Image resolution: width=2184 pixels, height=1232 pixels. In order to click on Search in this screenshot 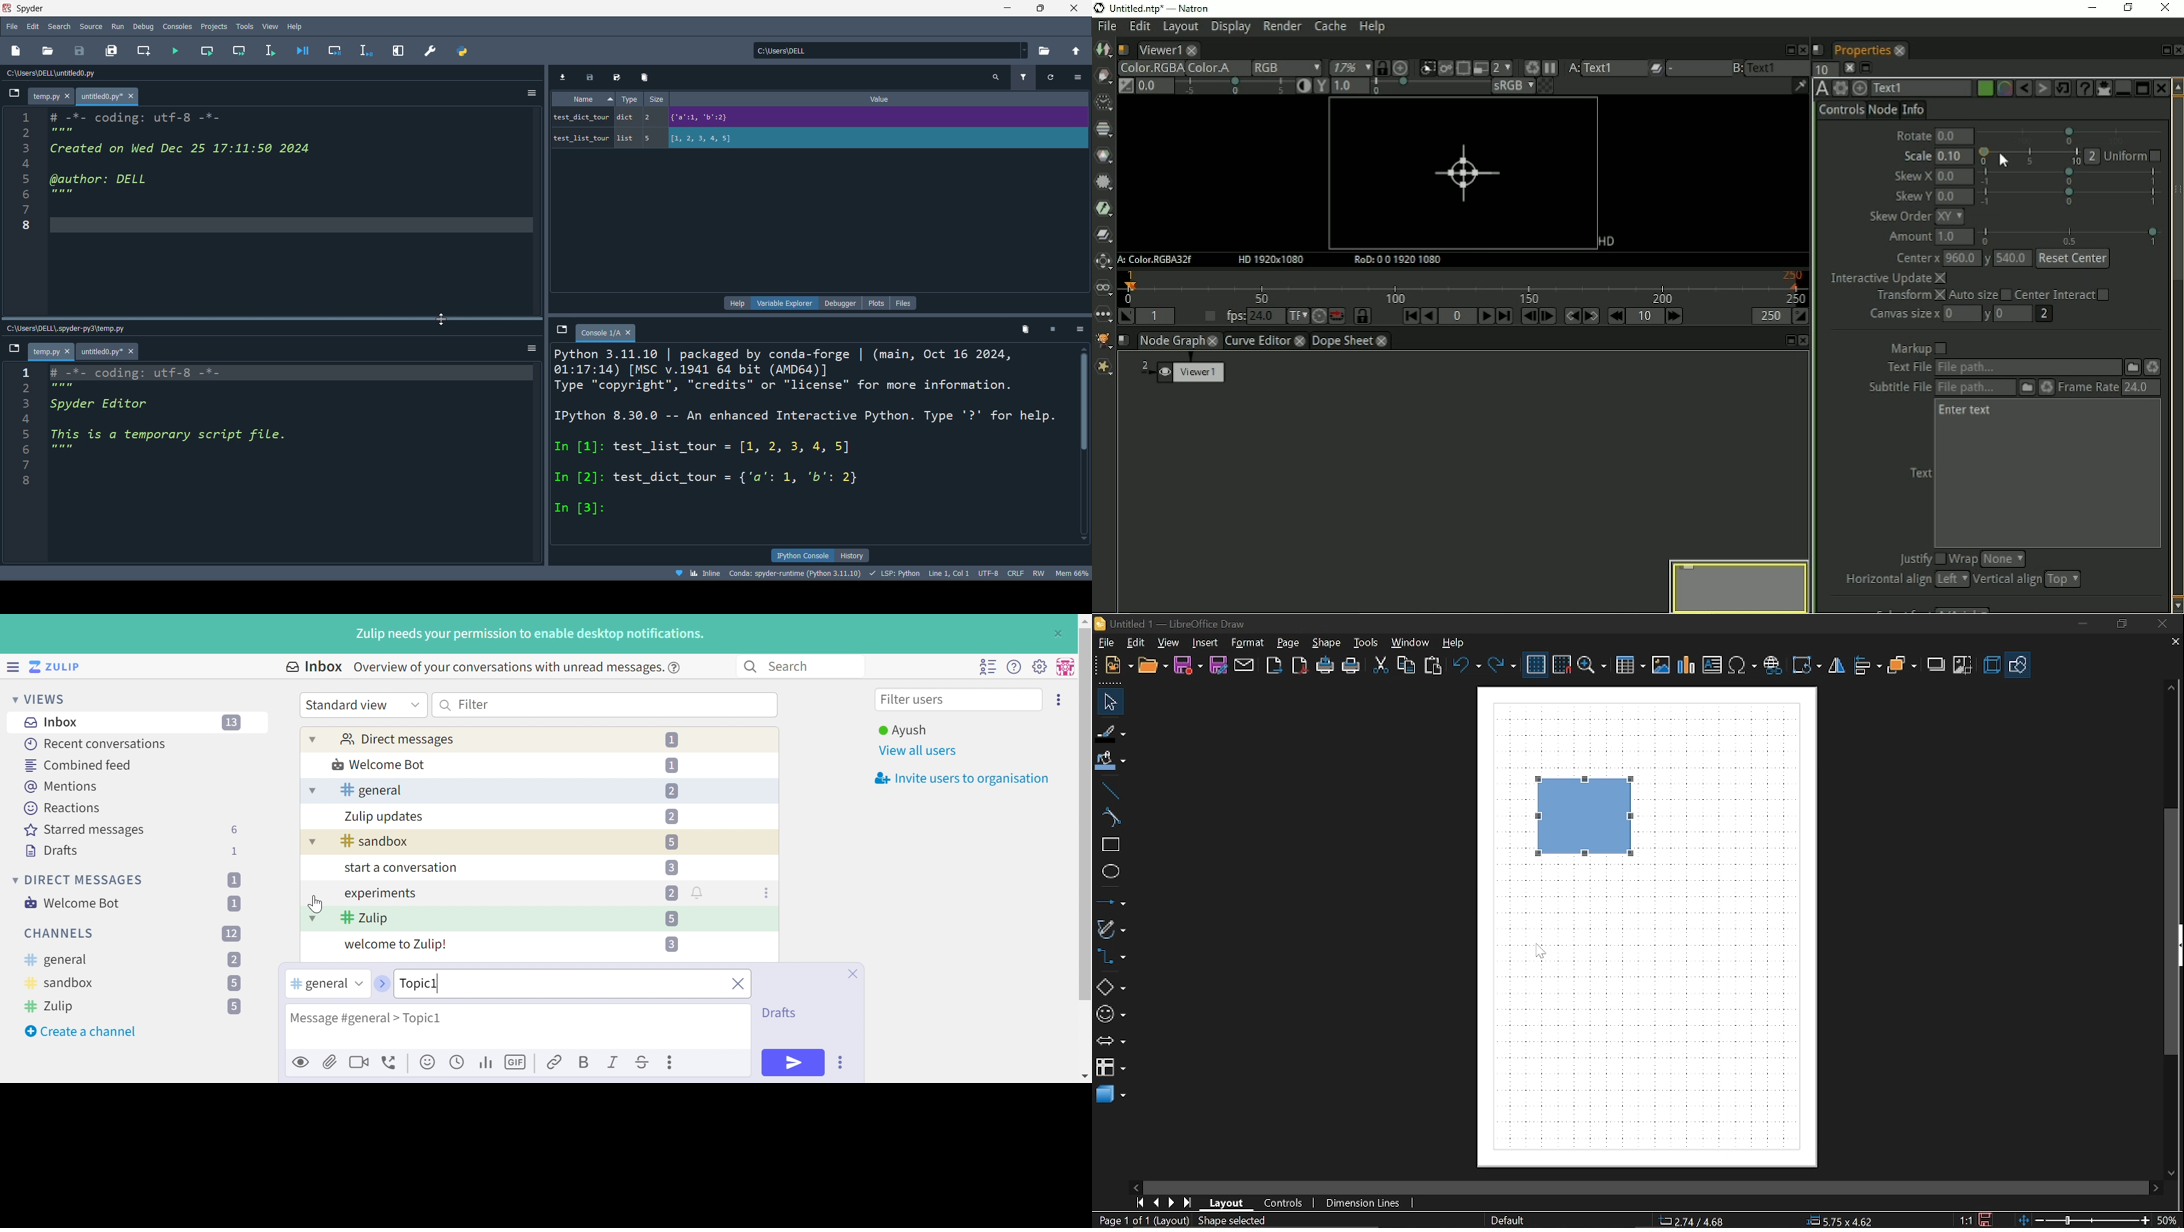, I will do `click(446, 705)`.